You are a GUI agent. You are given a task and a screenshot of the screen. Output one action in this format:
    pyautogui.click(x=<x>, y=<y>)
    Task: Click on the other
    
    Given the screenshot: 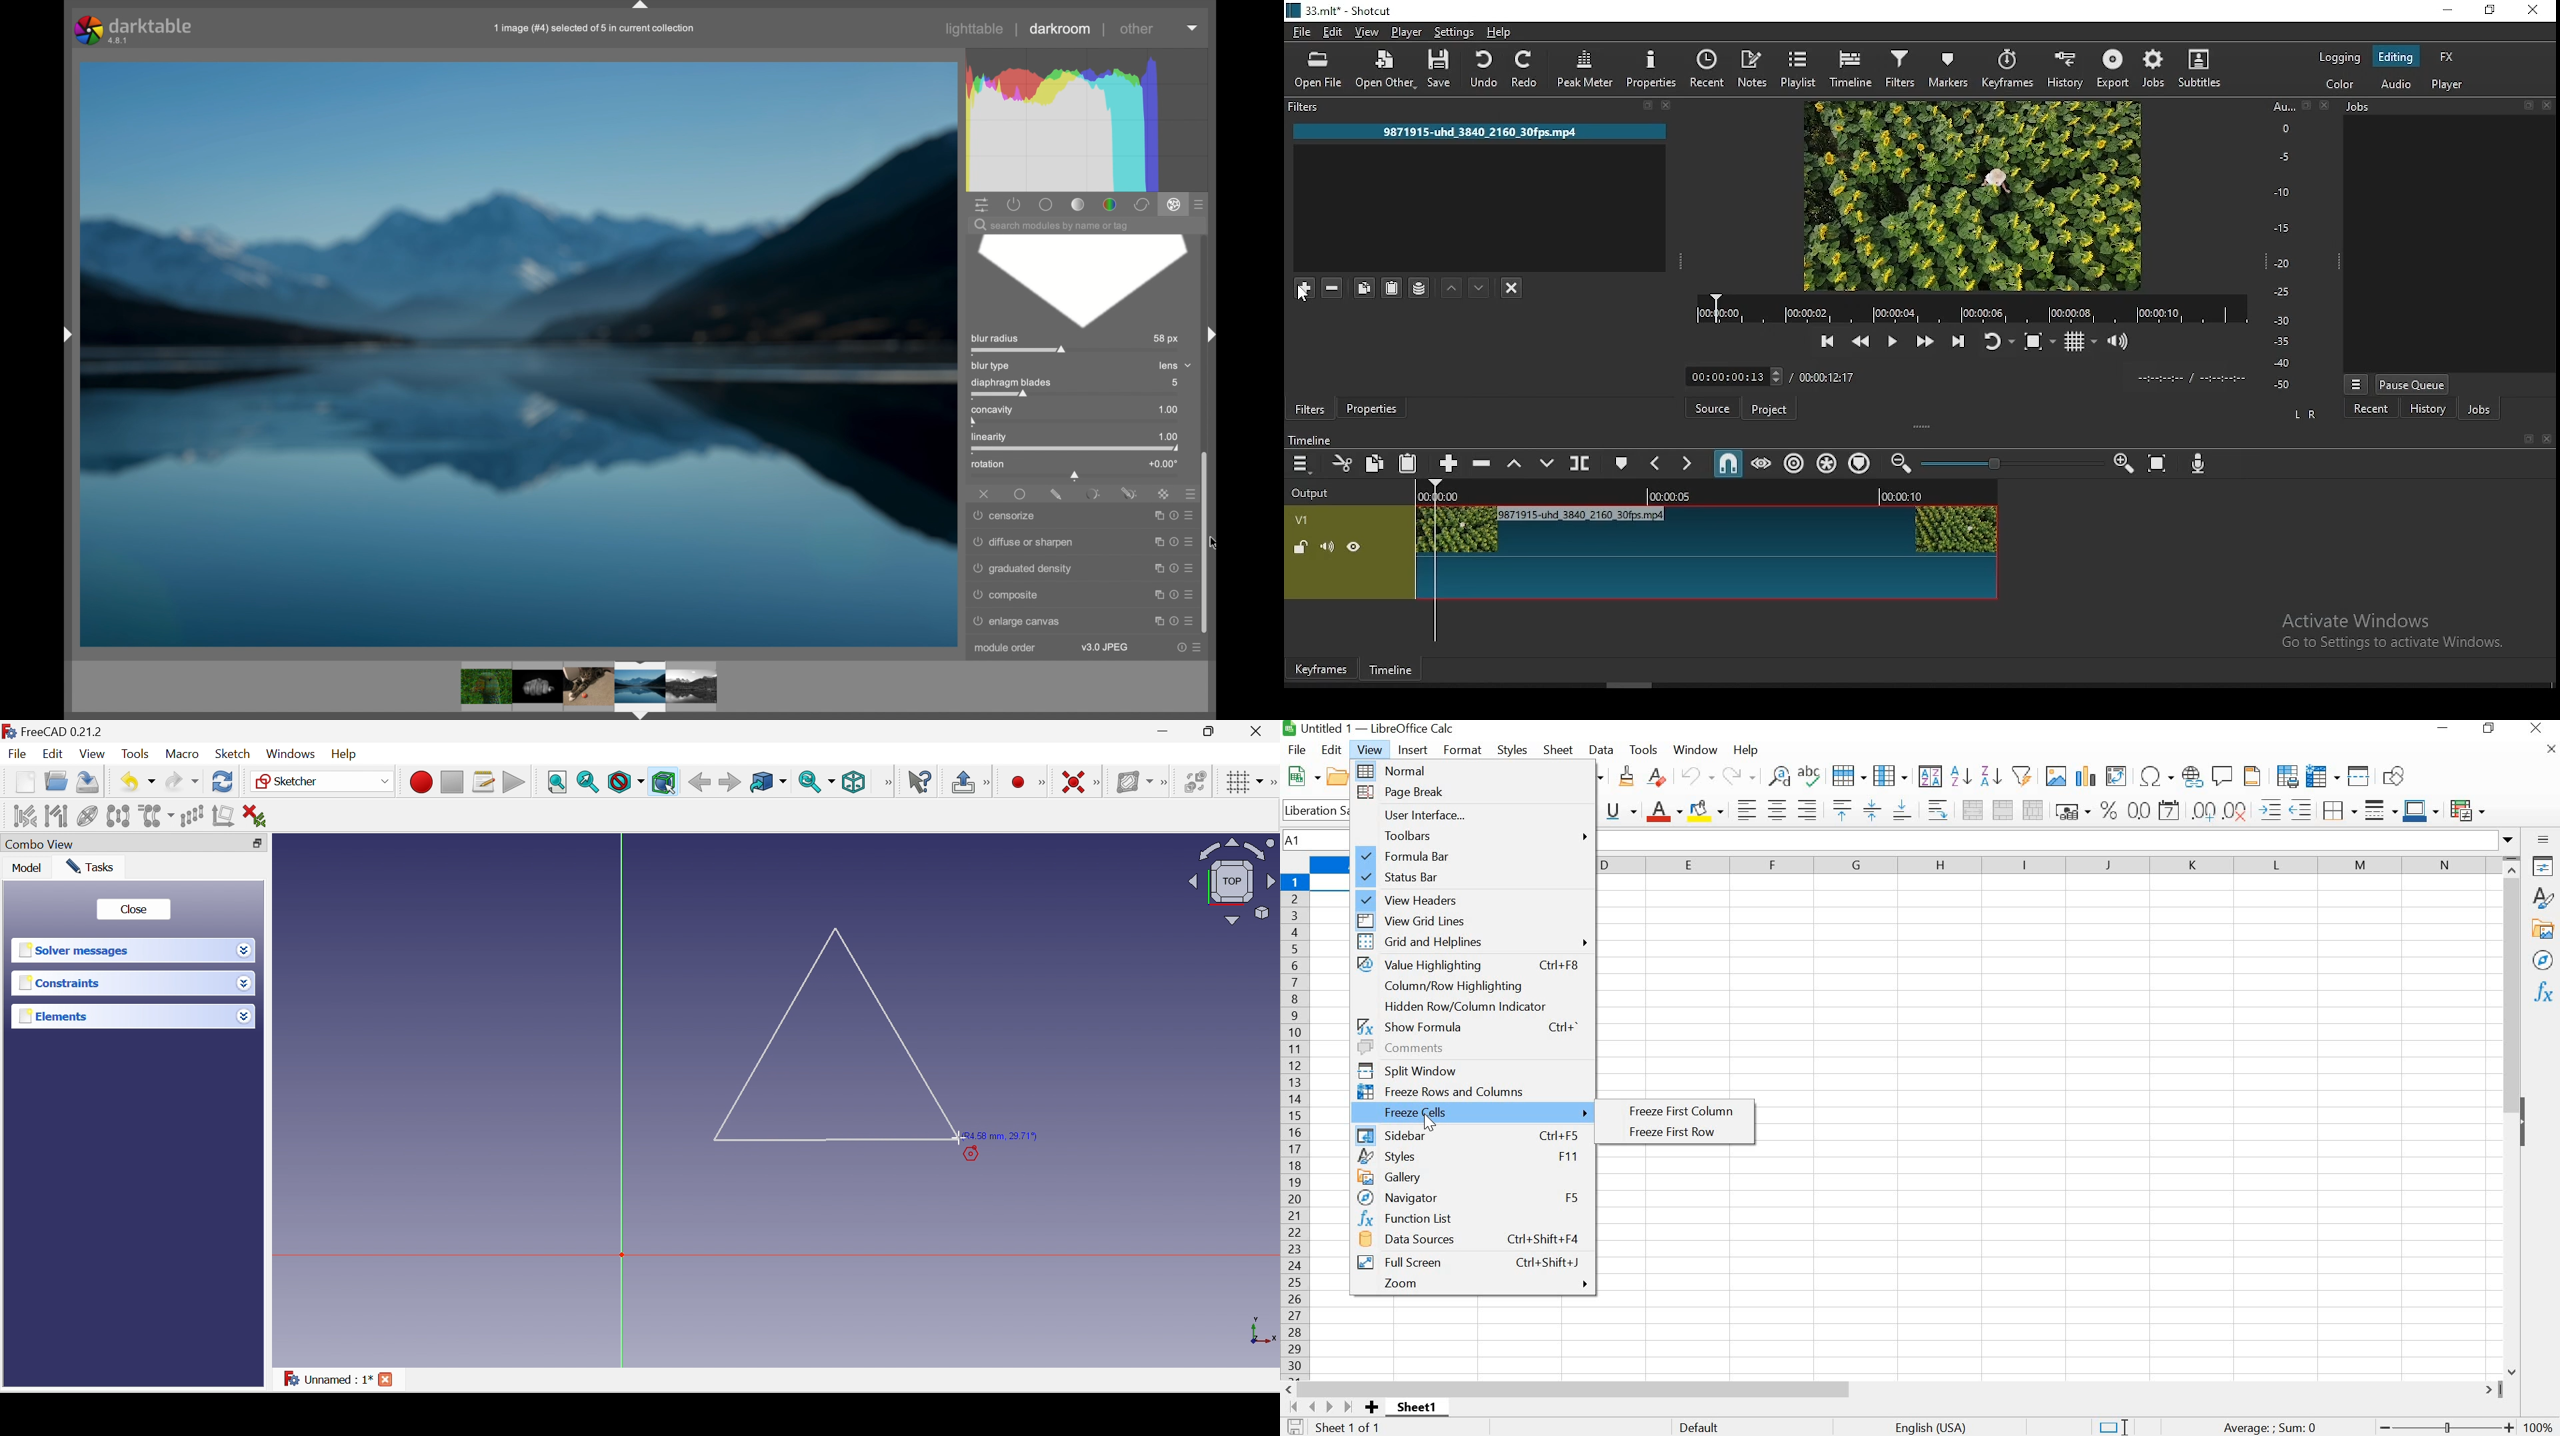 What is the action you would take?
    pyautogui.click(x=1137, y=29)
    